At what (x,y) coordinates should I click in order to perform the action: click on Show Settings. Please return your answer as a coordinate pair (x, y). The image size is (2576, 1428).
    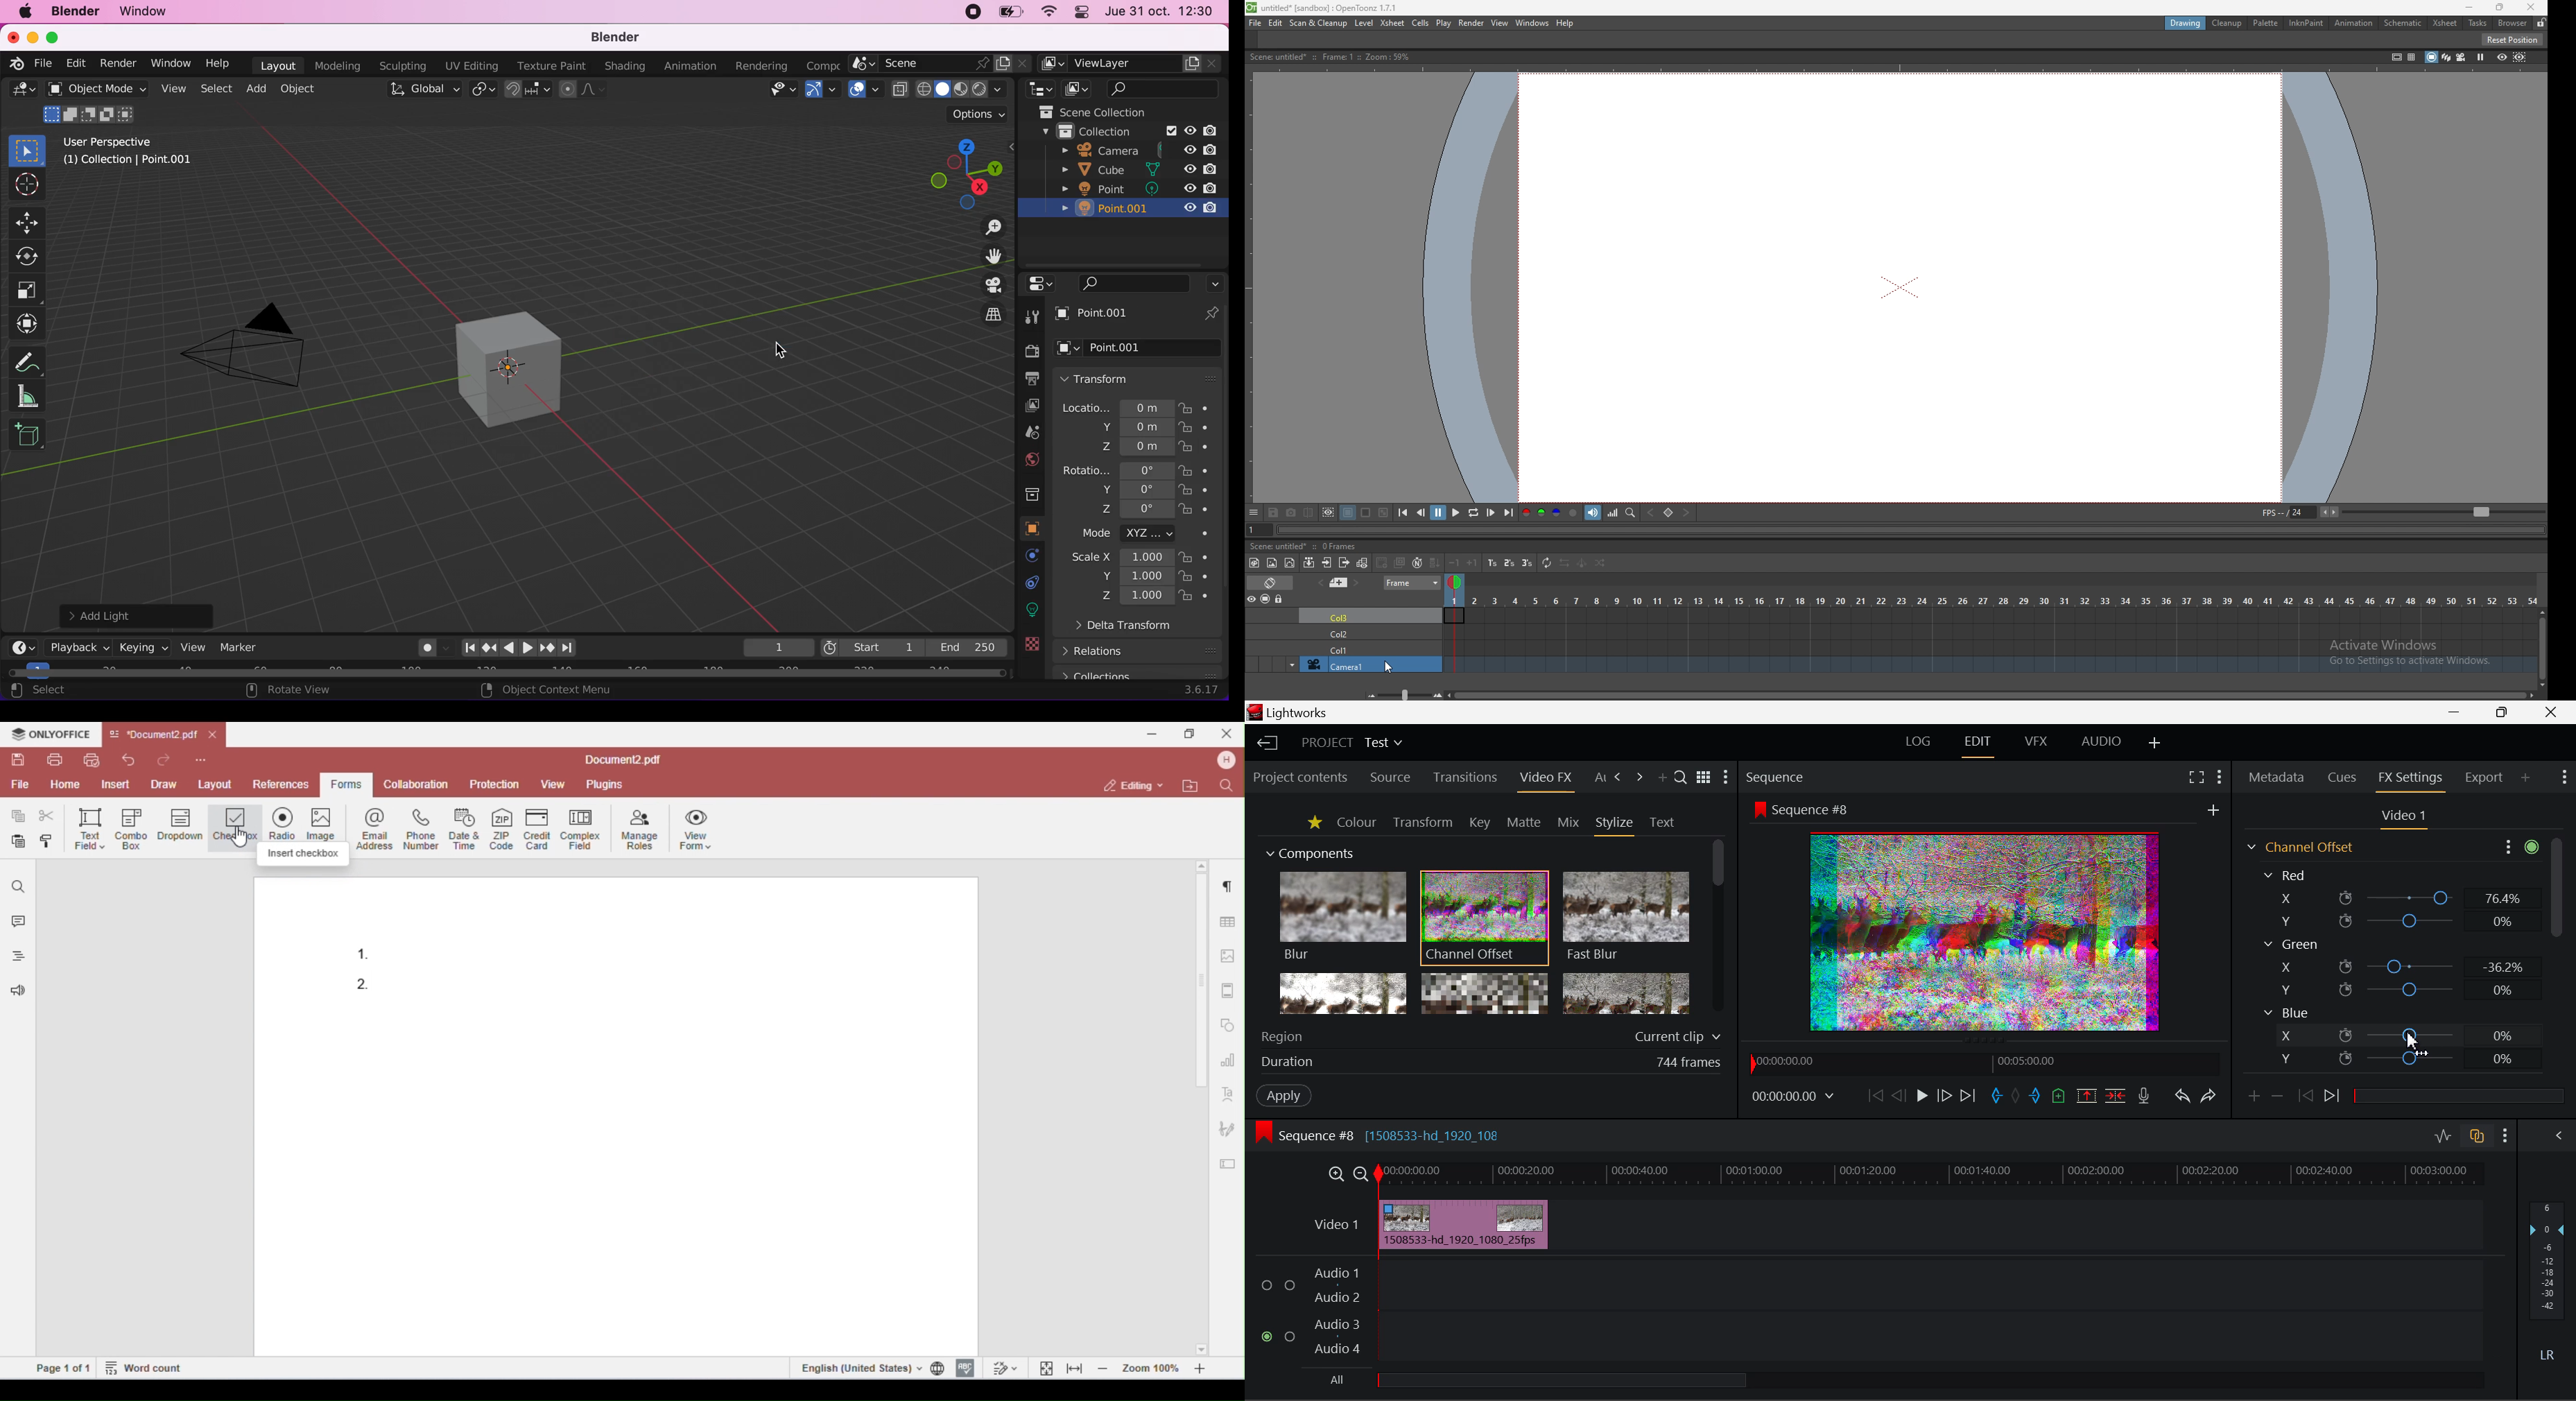
    Looking at the image, I should click on (1727, 777).